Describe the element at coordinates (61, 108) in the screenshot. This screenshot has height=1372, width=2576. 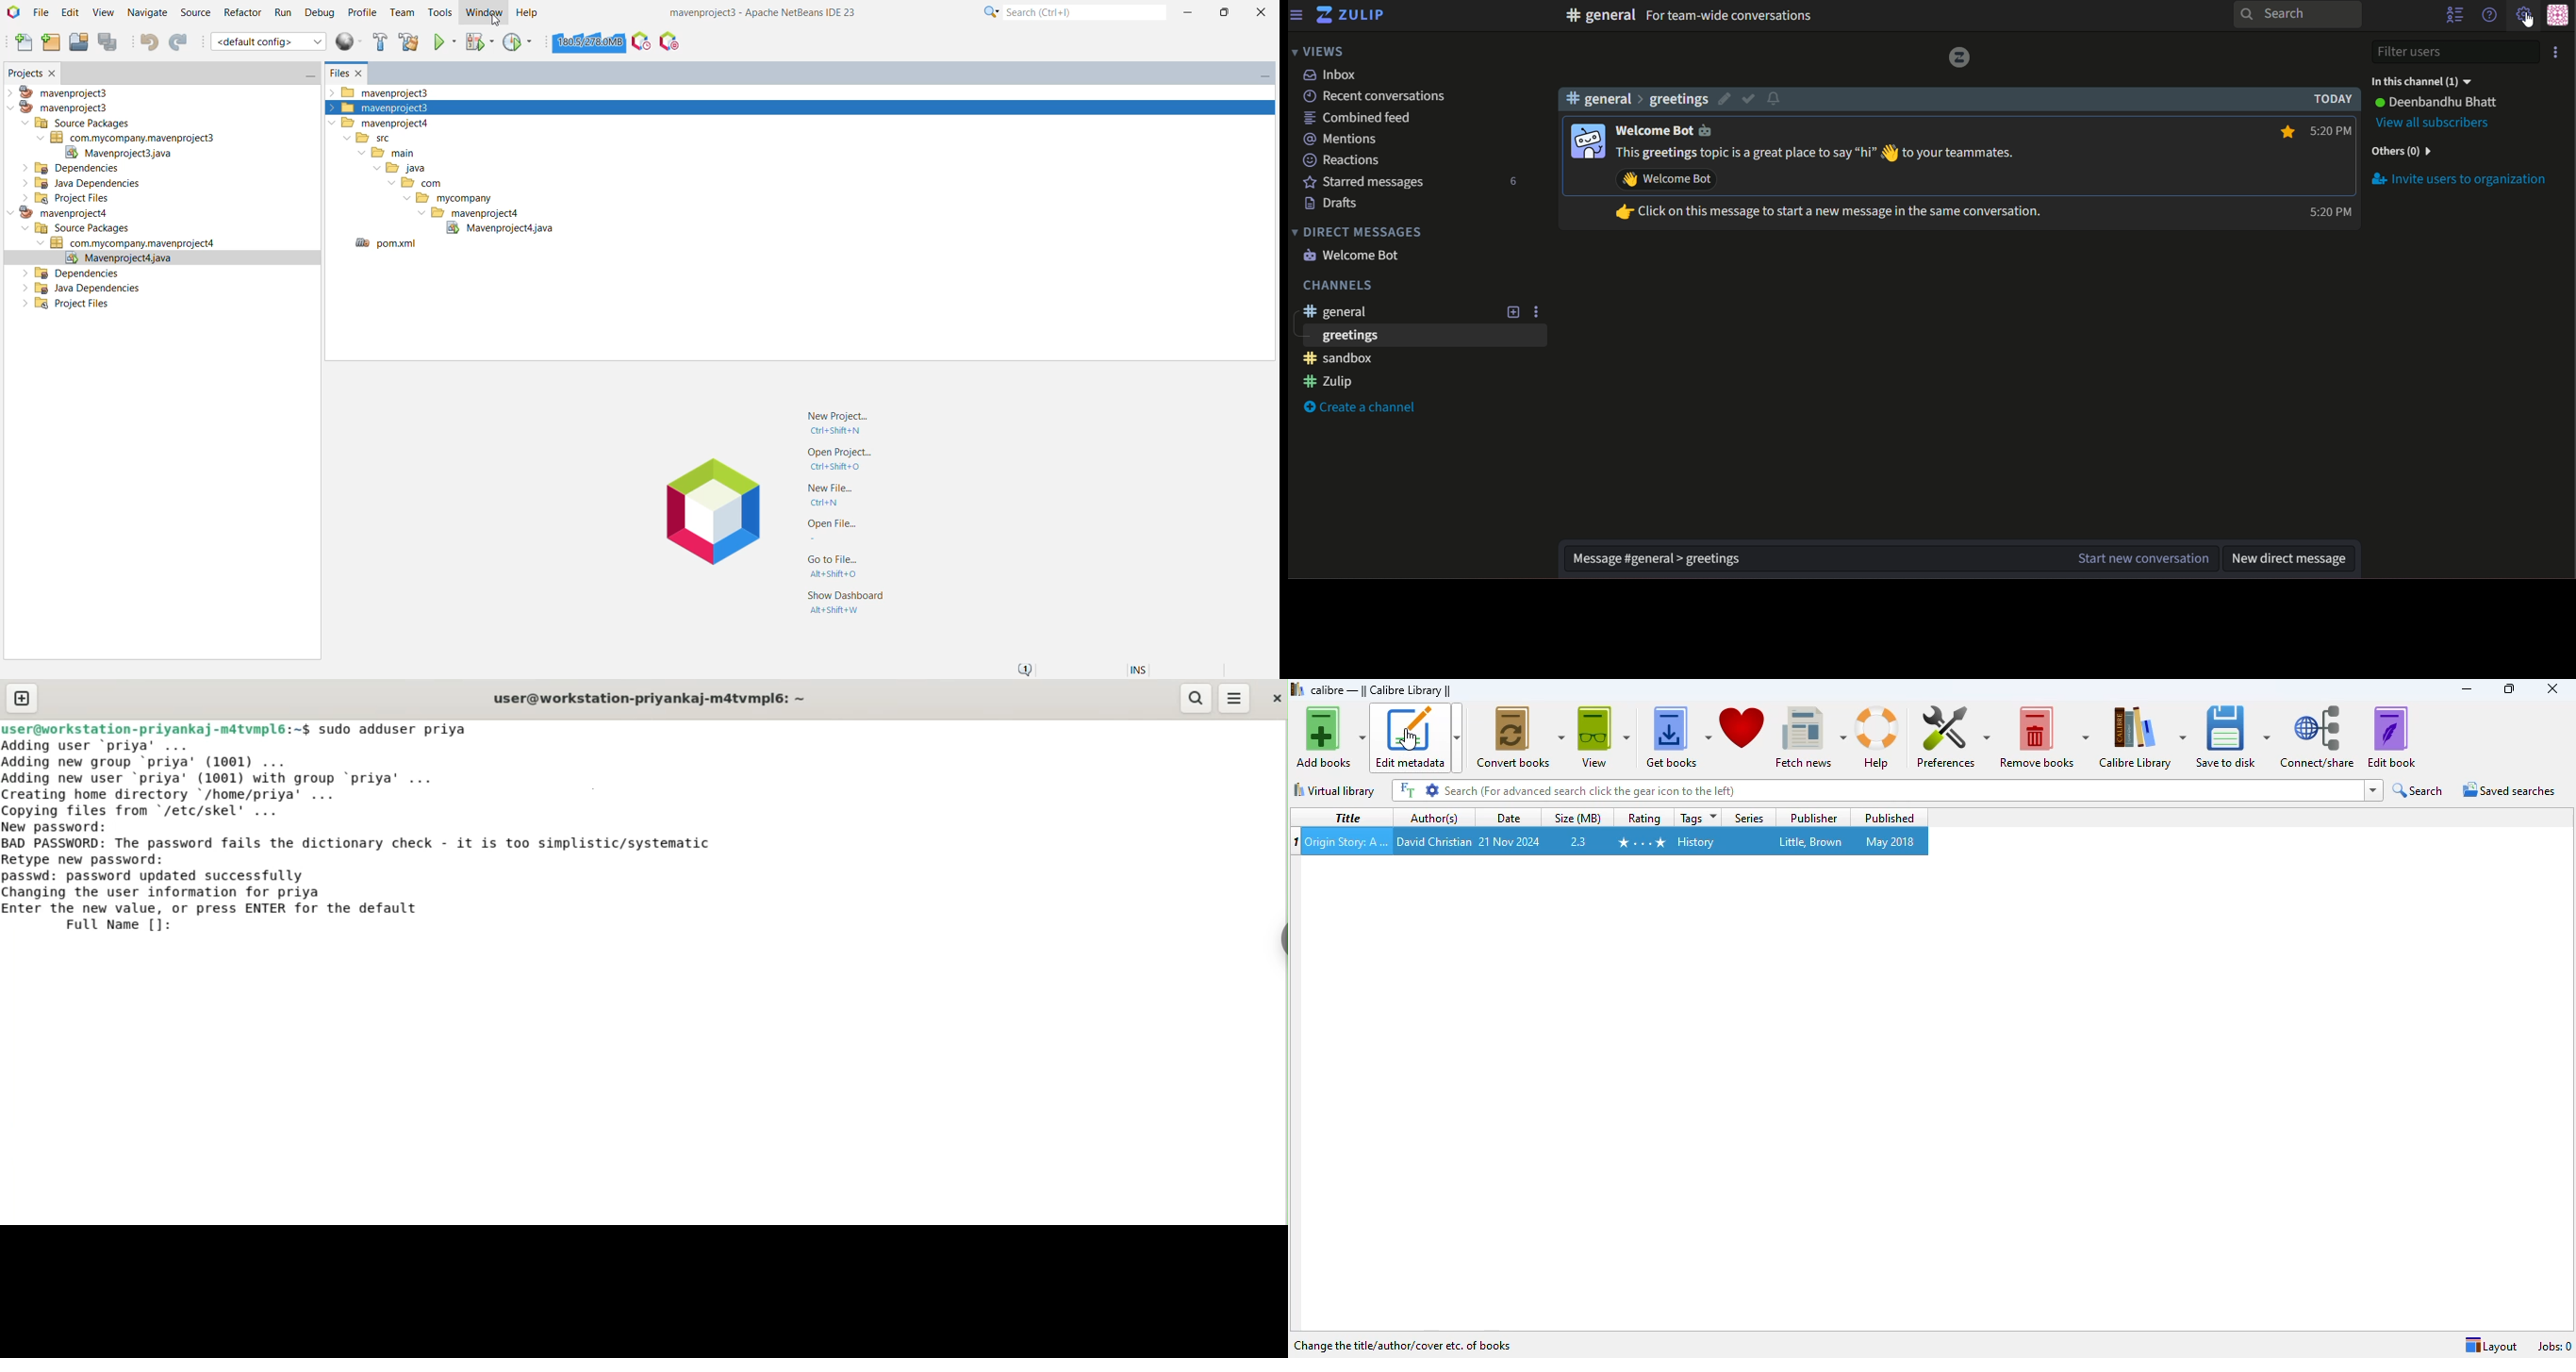
I see `mavenproject3` at that location.